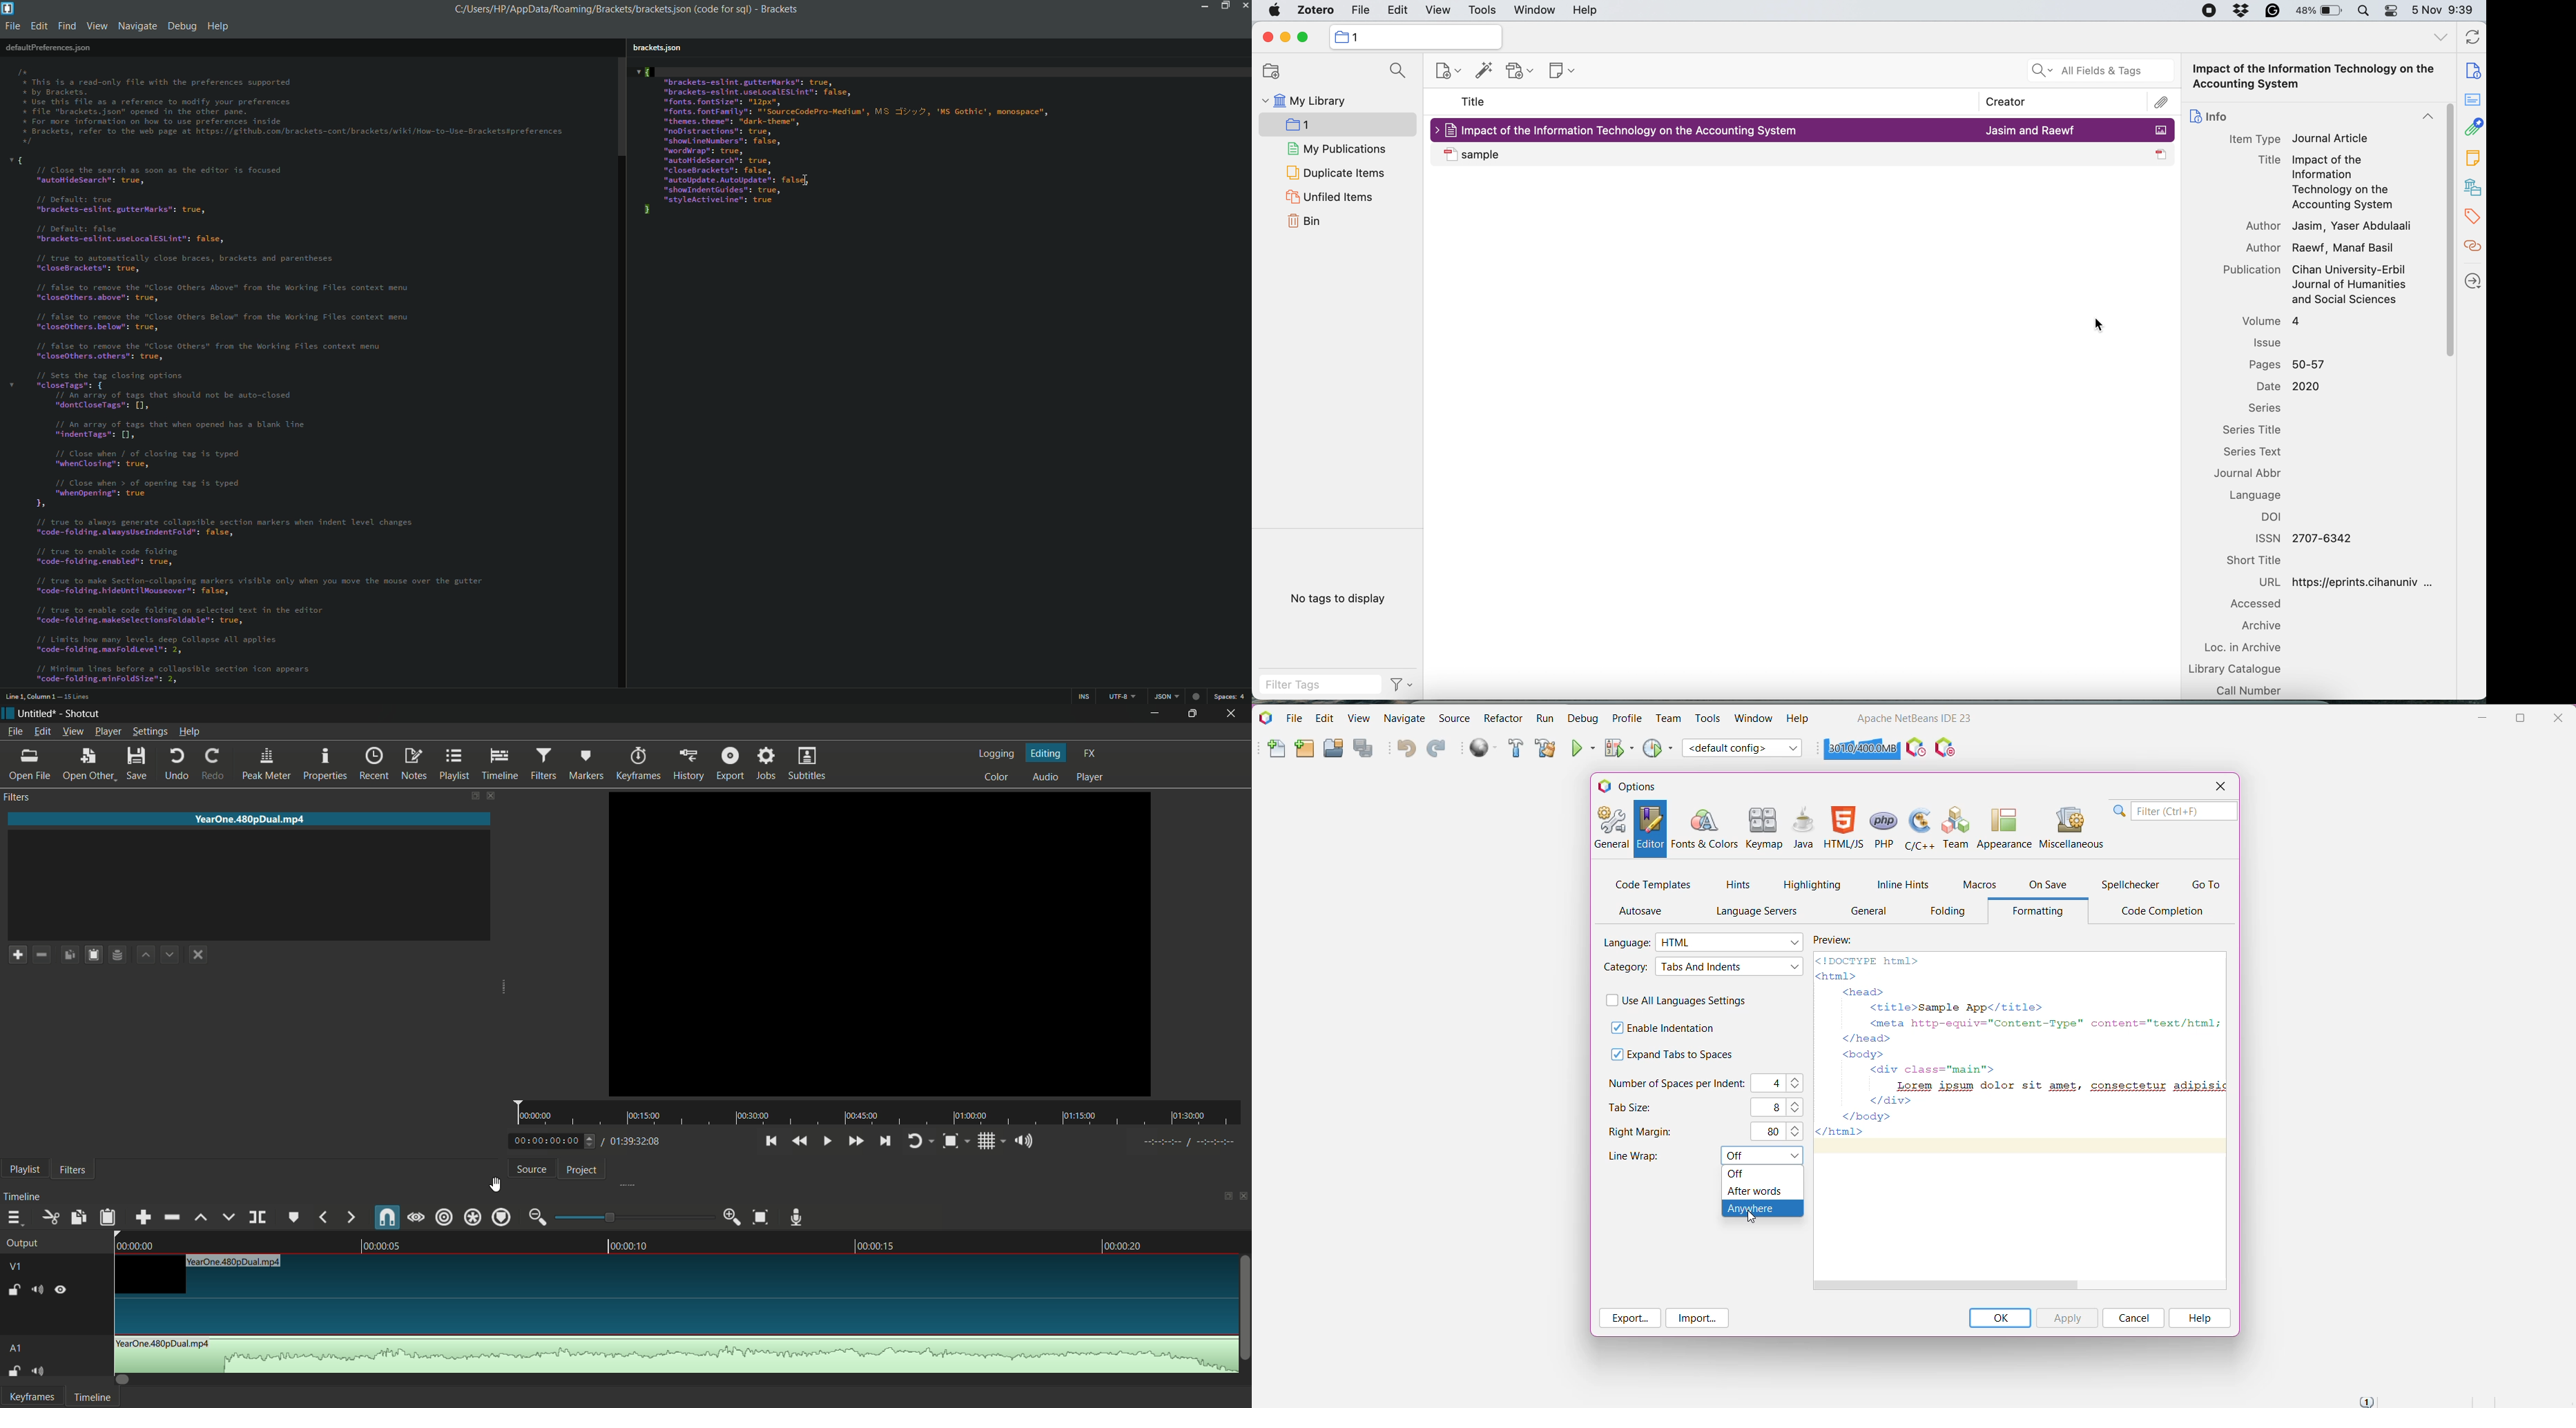 The height and width of the screenshot is (1428, 2576). What do you see at coordinates (1487, 70) in the screenshot?
I see `add item by identifier` at bounding box center [1487, 70].